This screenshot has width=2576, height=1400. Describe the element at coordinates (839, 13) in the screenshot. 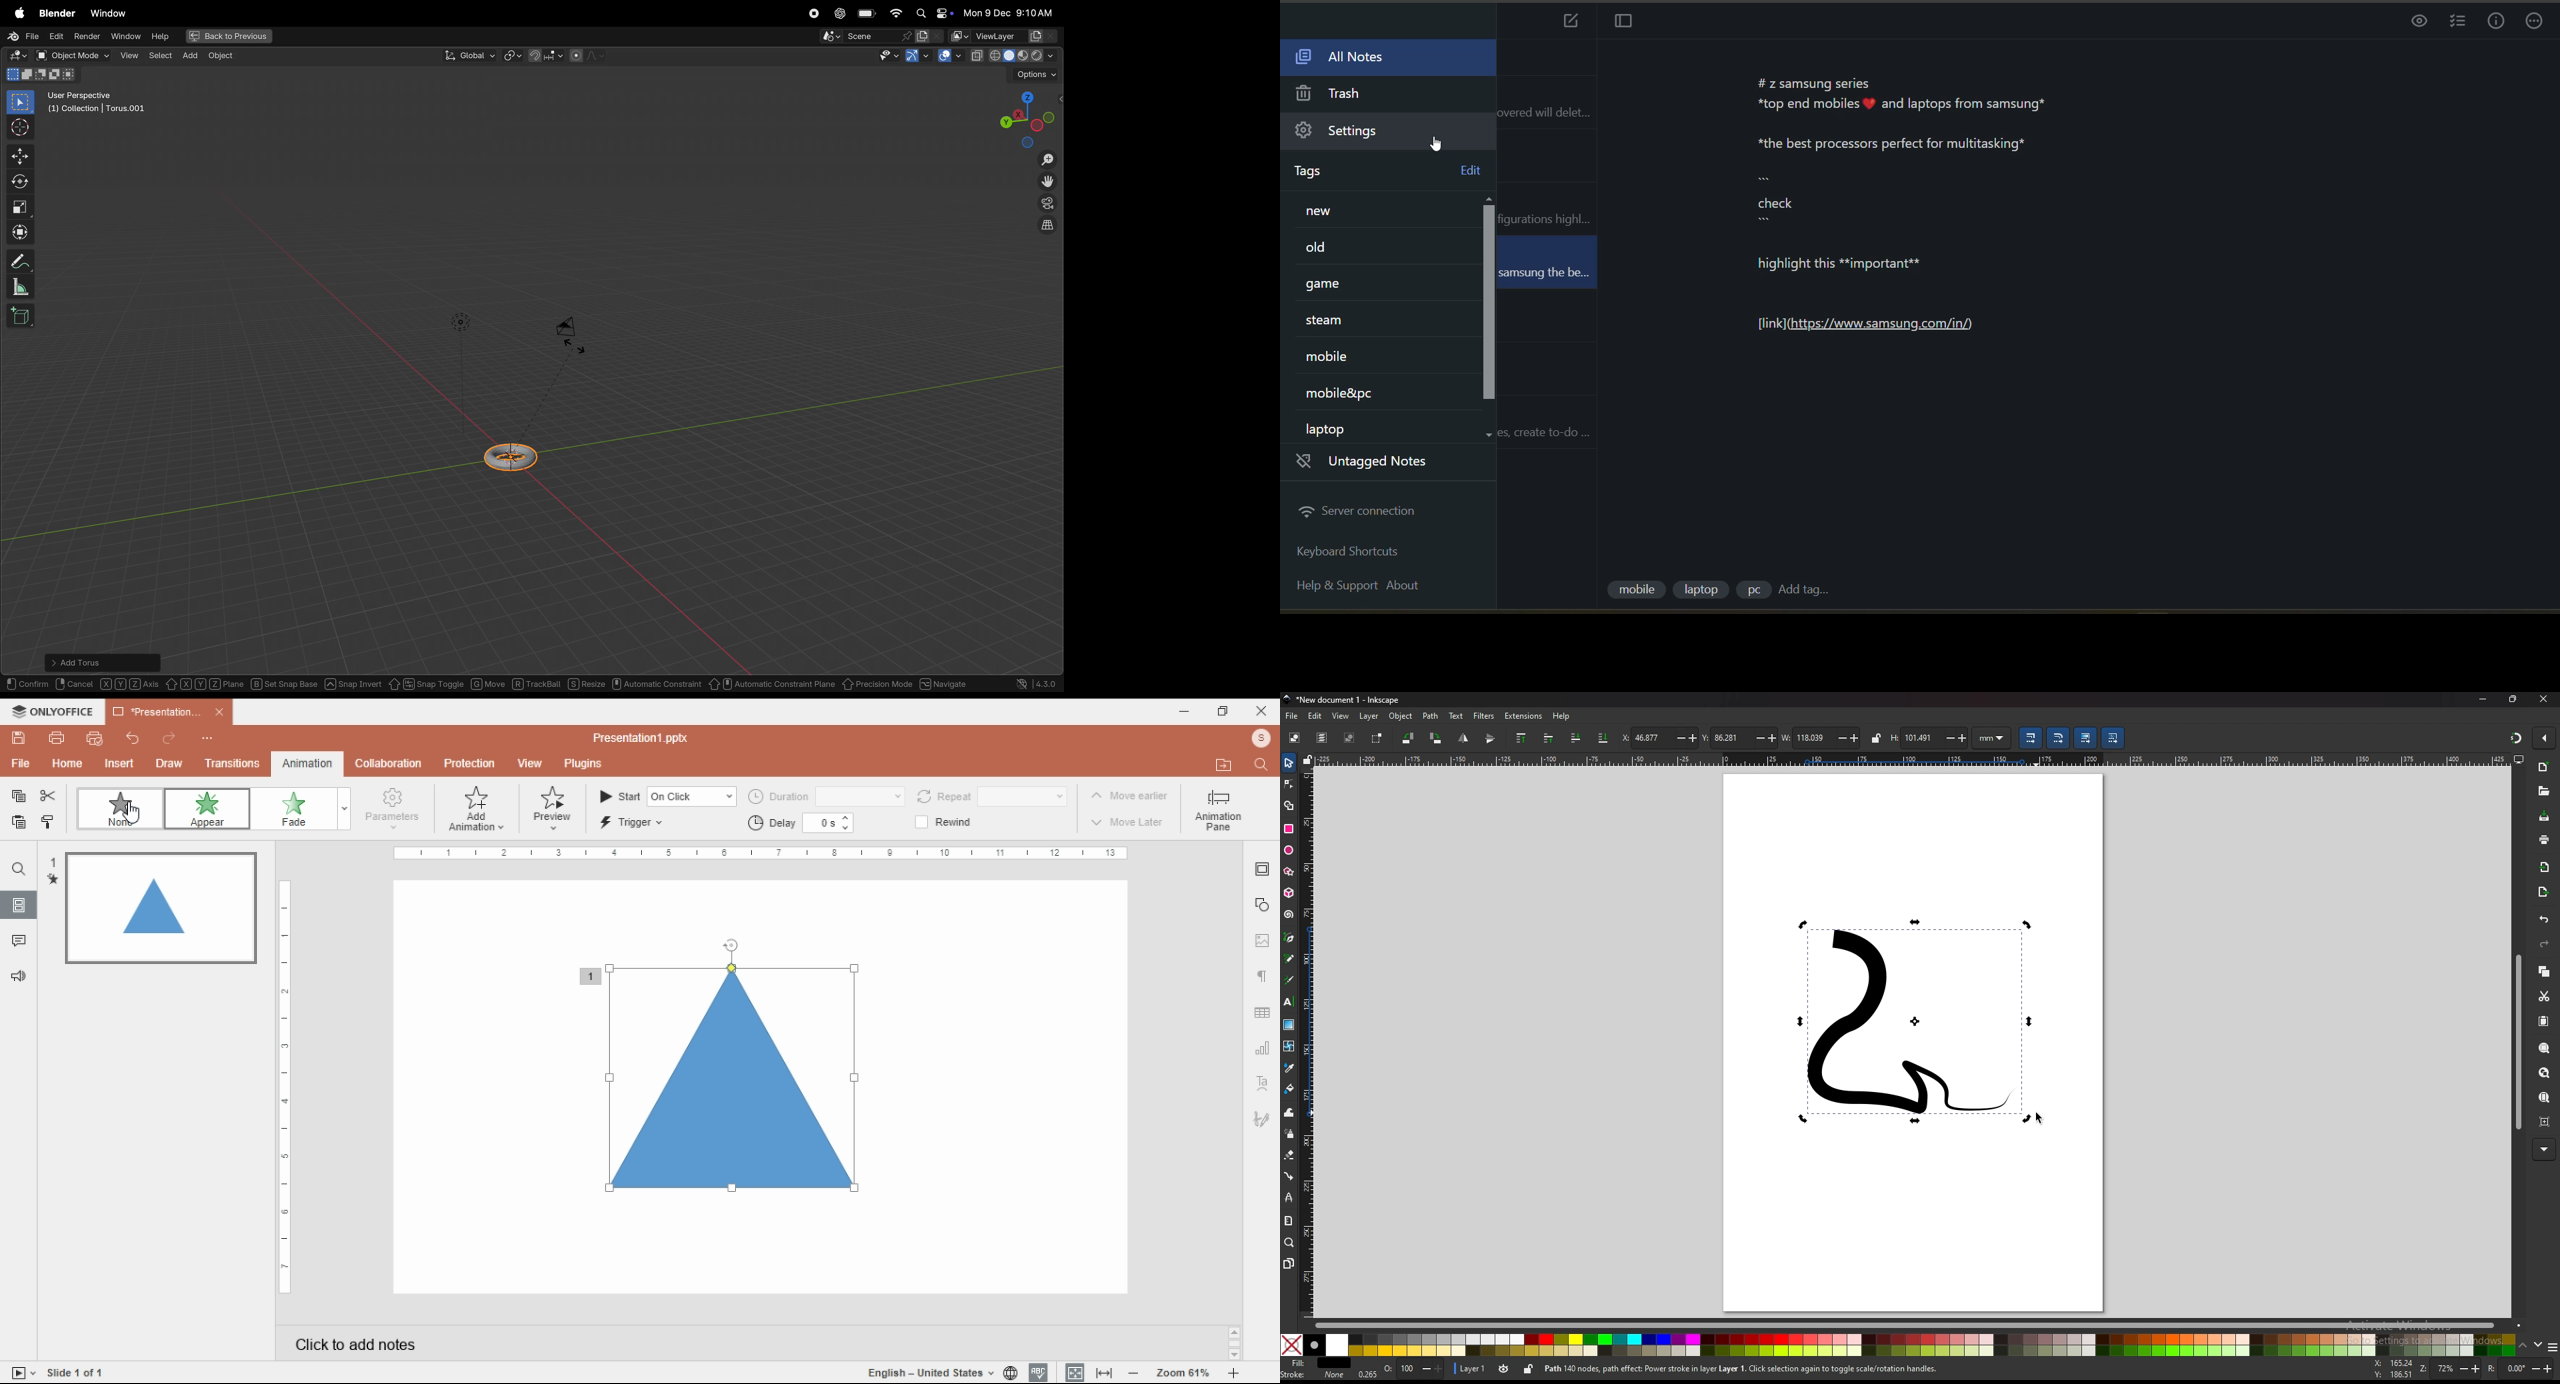

I see `chatgpt` at that location.